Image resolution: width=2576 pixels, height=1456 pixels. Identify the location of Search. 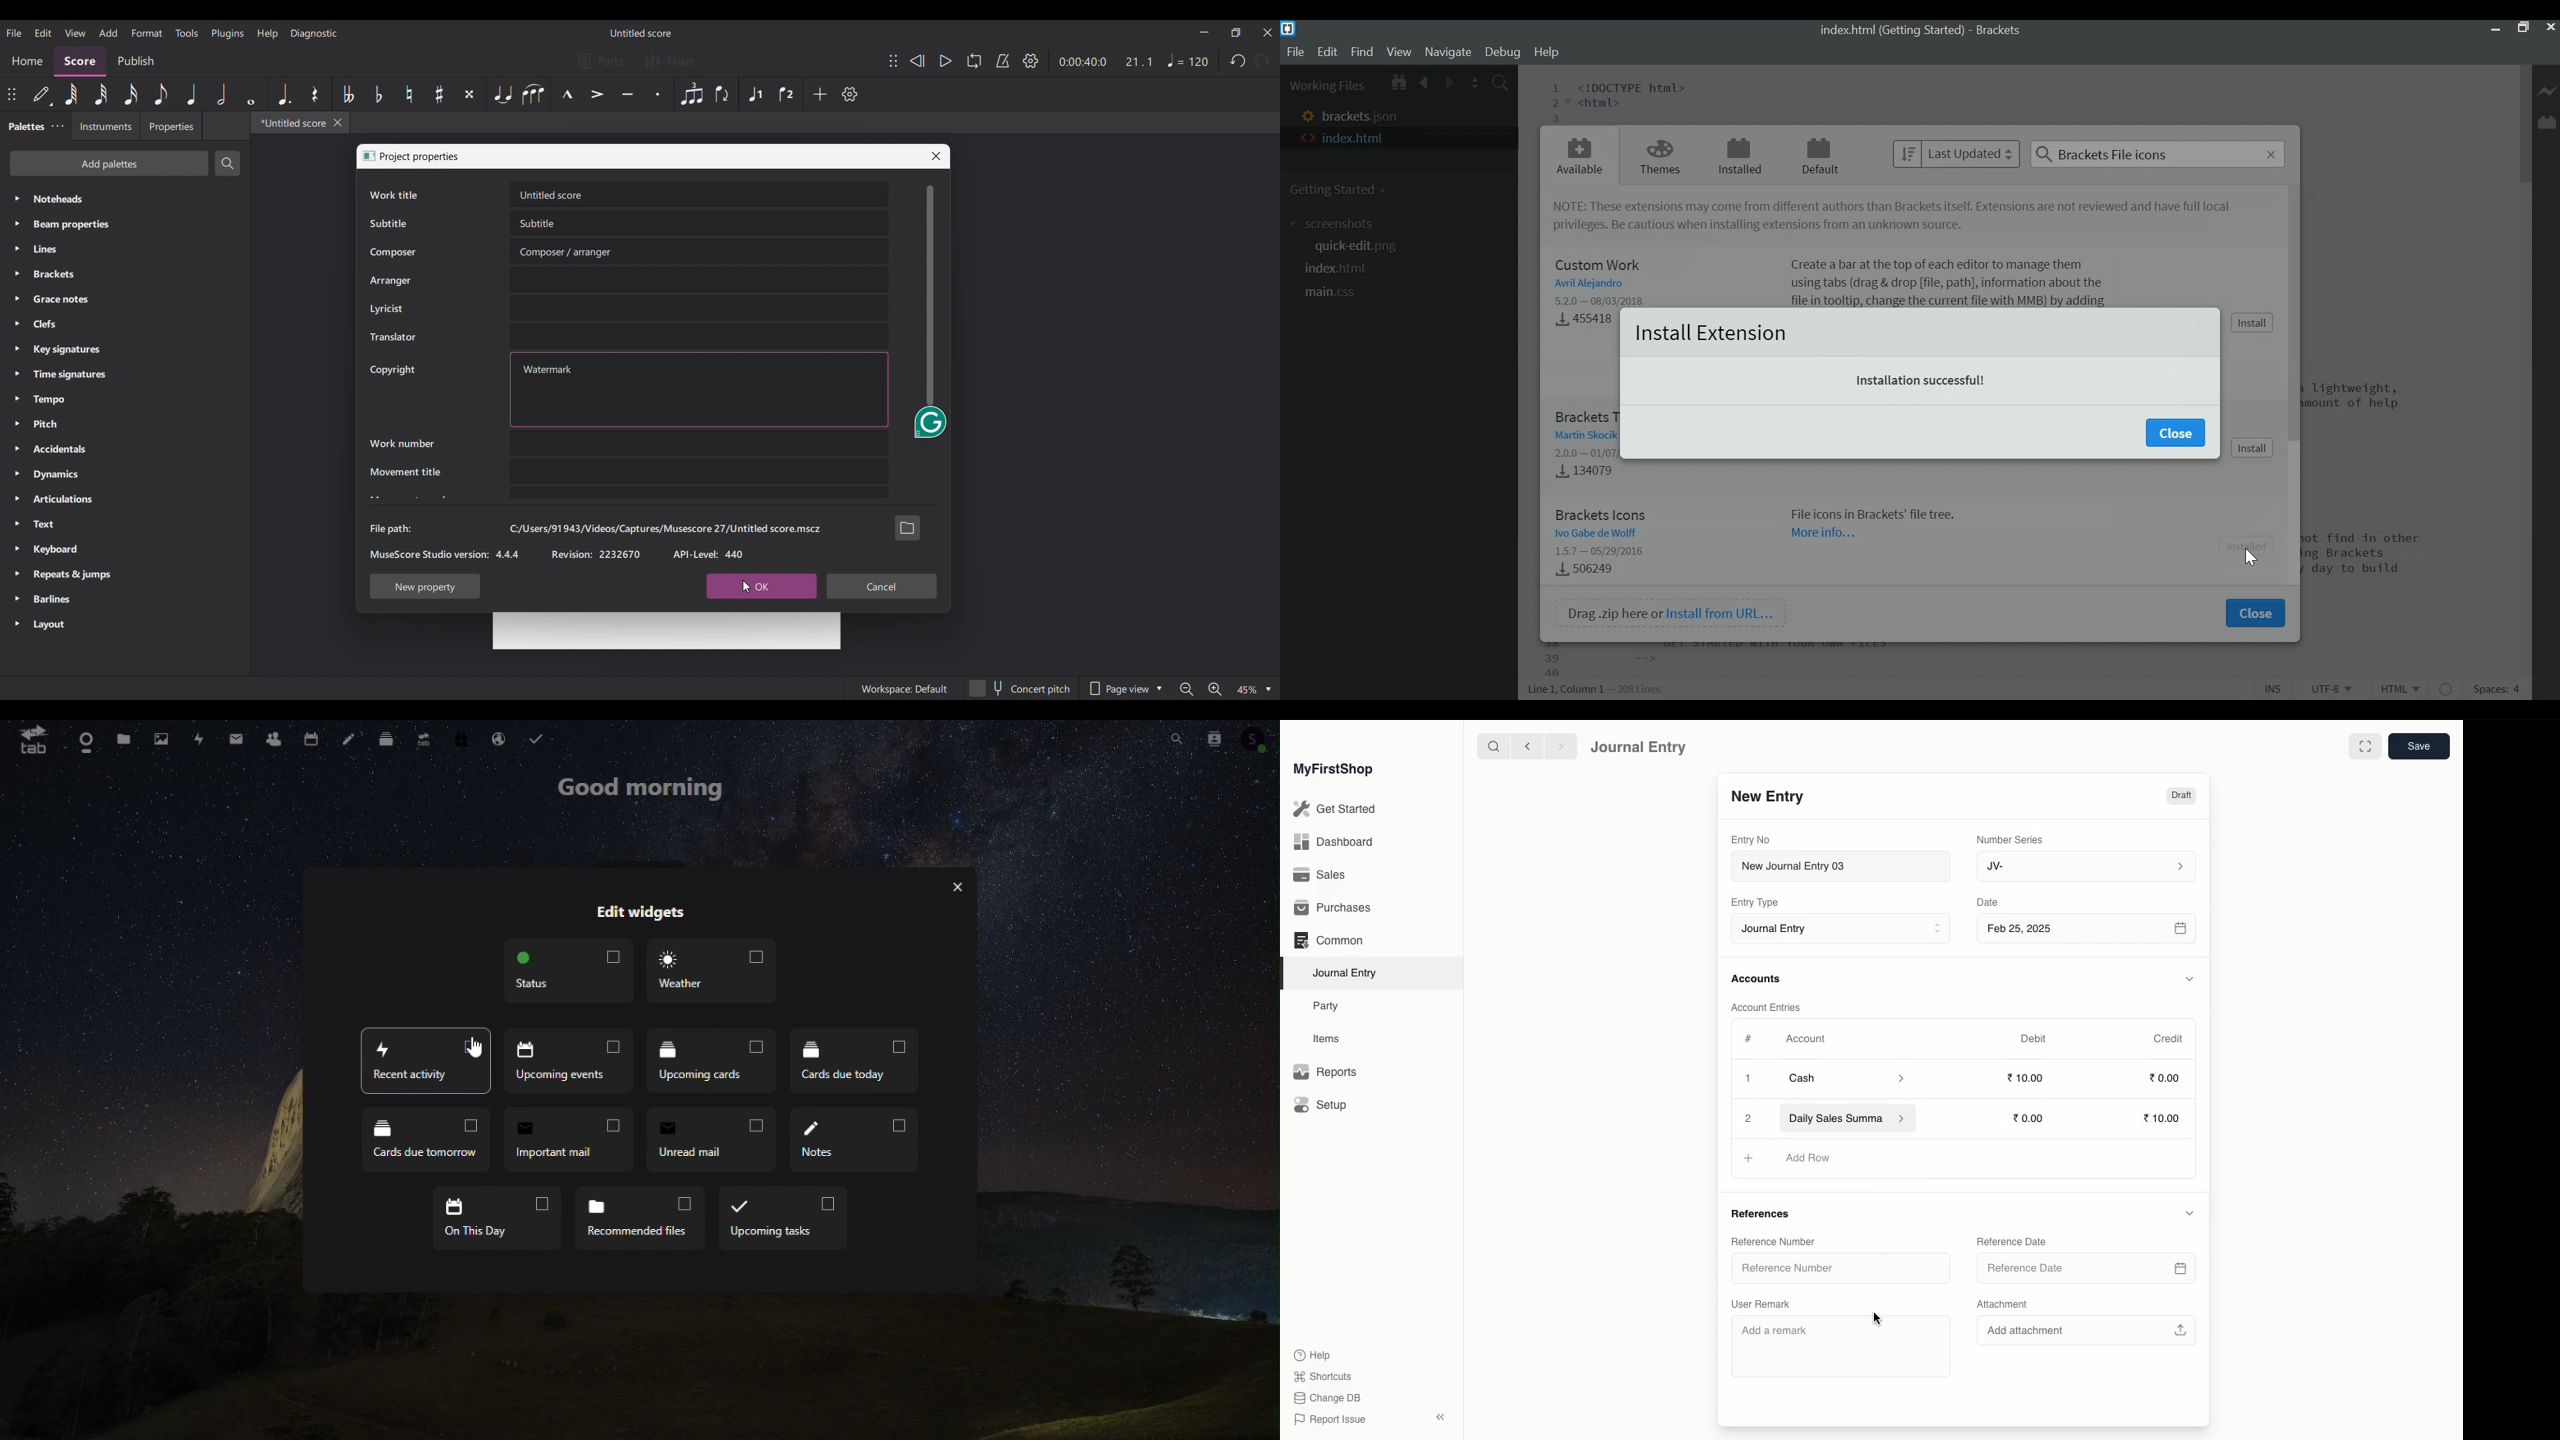
(228, 163).